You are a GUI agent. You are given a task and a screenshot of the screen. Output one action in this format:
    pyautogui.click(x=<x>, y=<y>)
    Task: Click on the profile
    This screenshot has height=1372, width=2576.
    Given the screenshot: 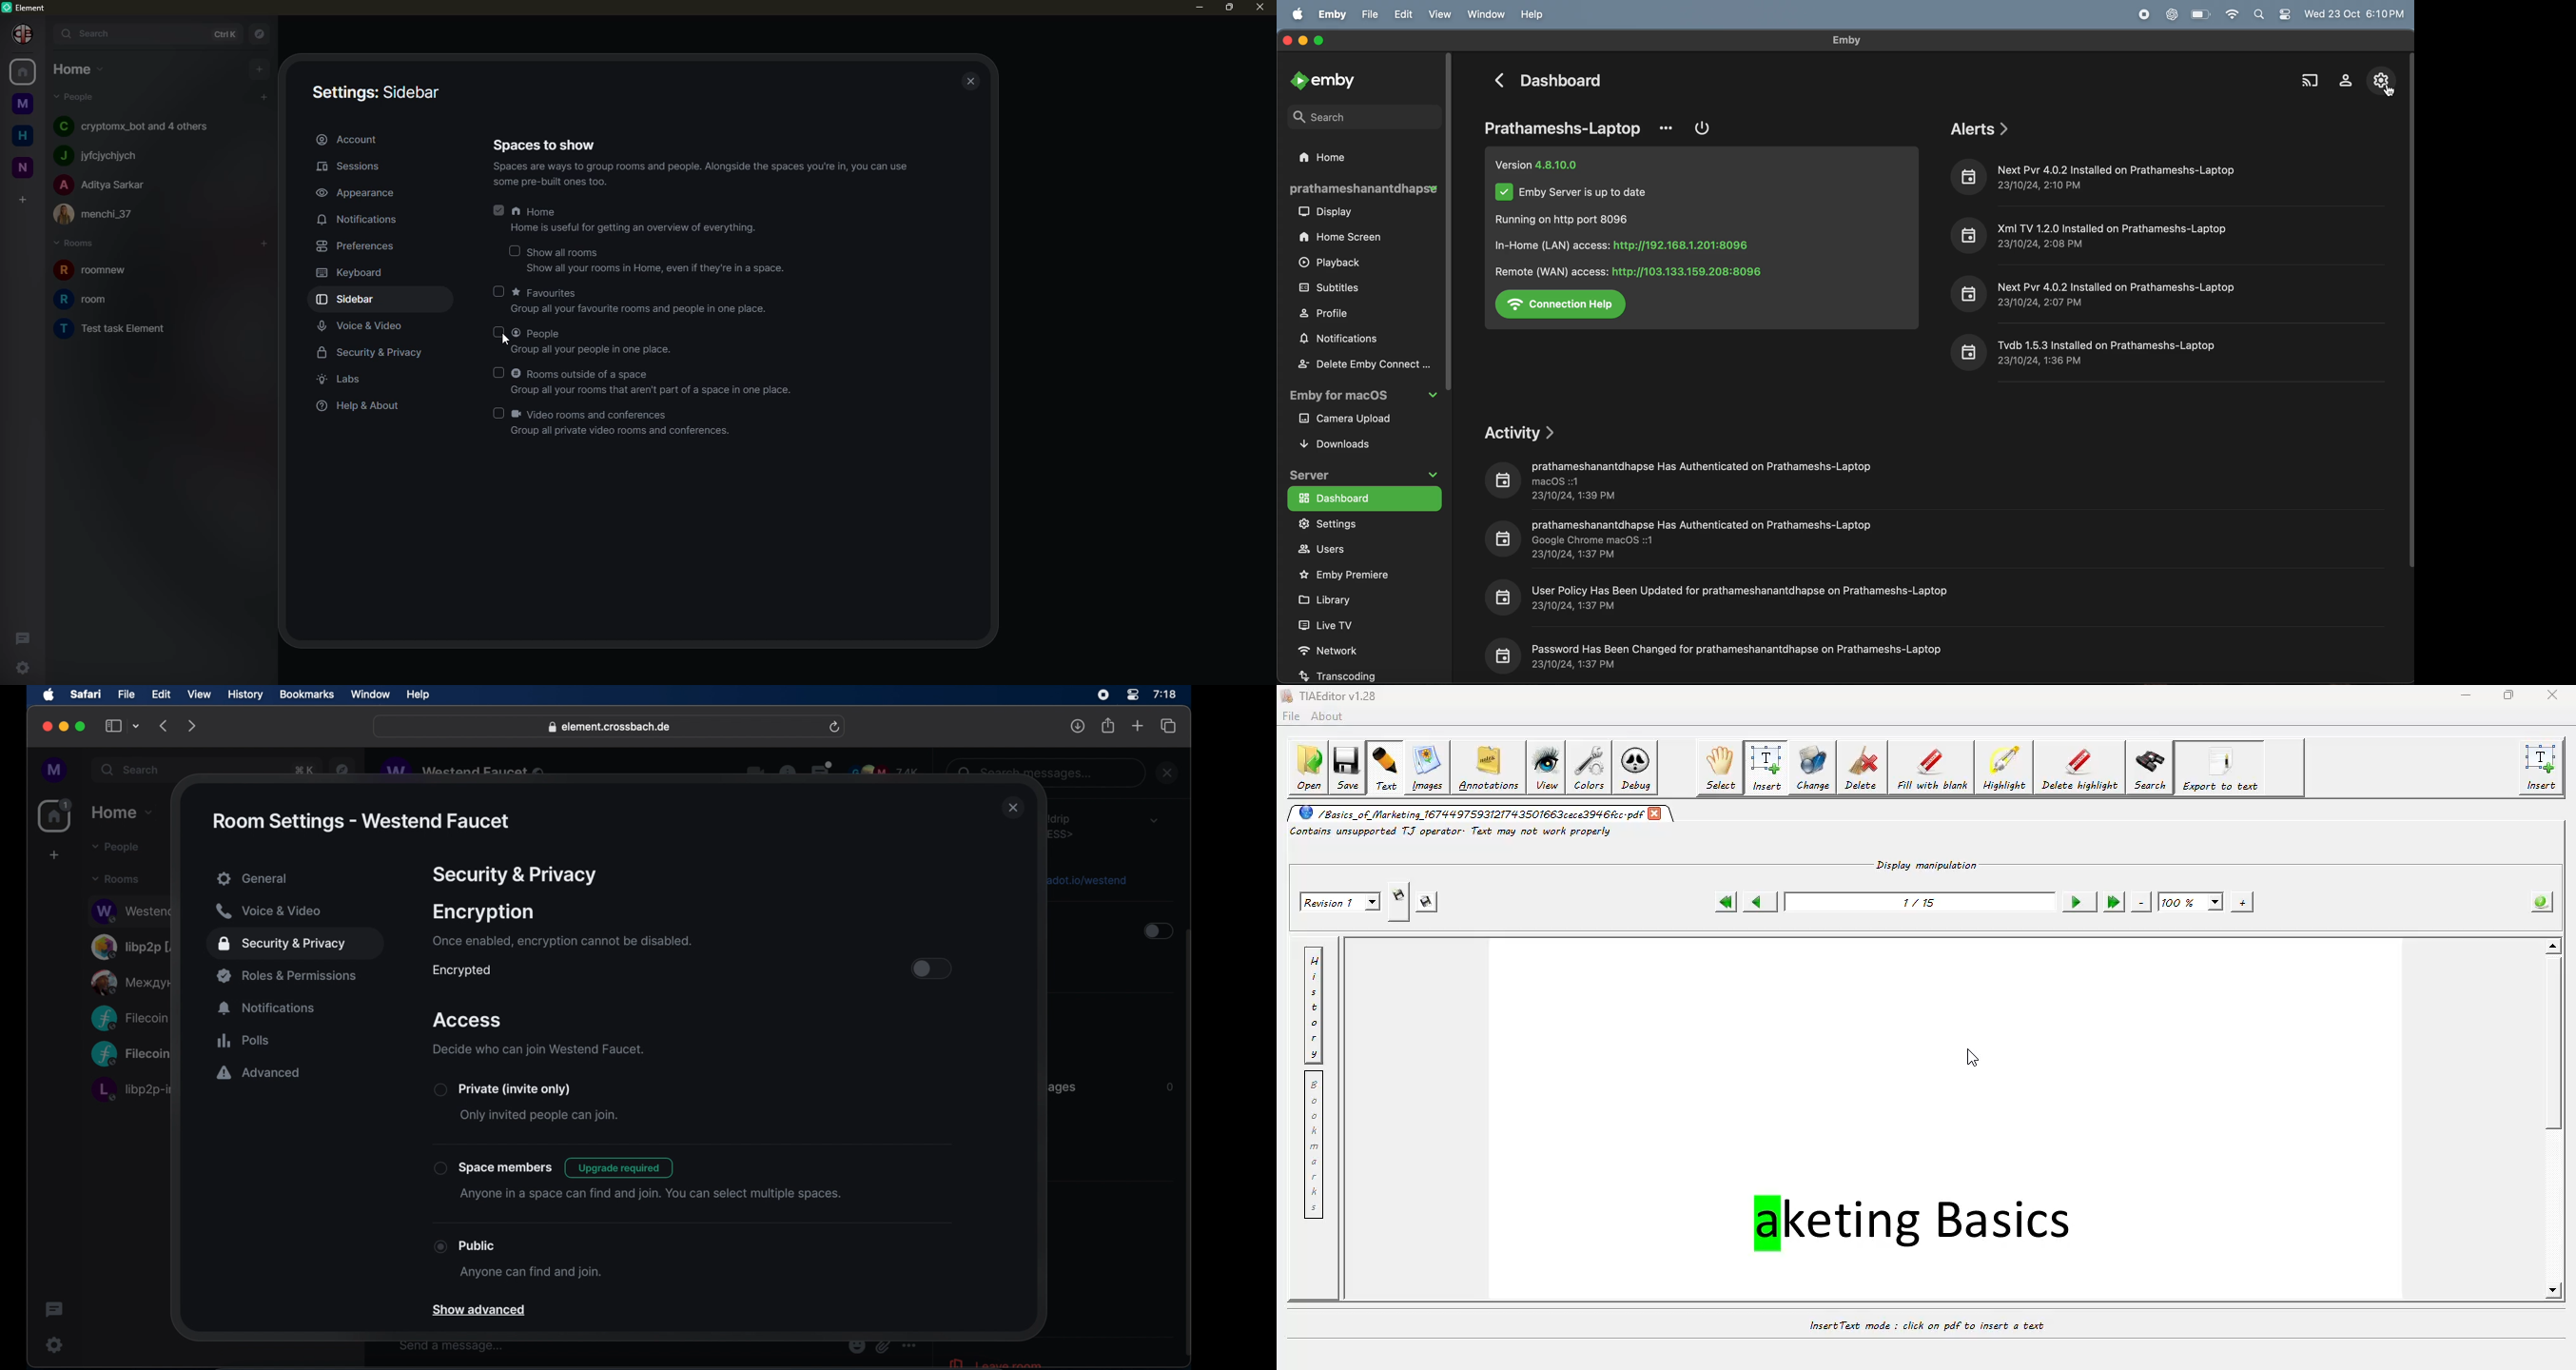 What is the action you would take?
    pyautogui.click(x=55, y=771)
    